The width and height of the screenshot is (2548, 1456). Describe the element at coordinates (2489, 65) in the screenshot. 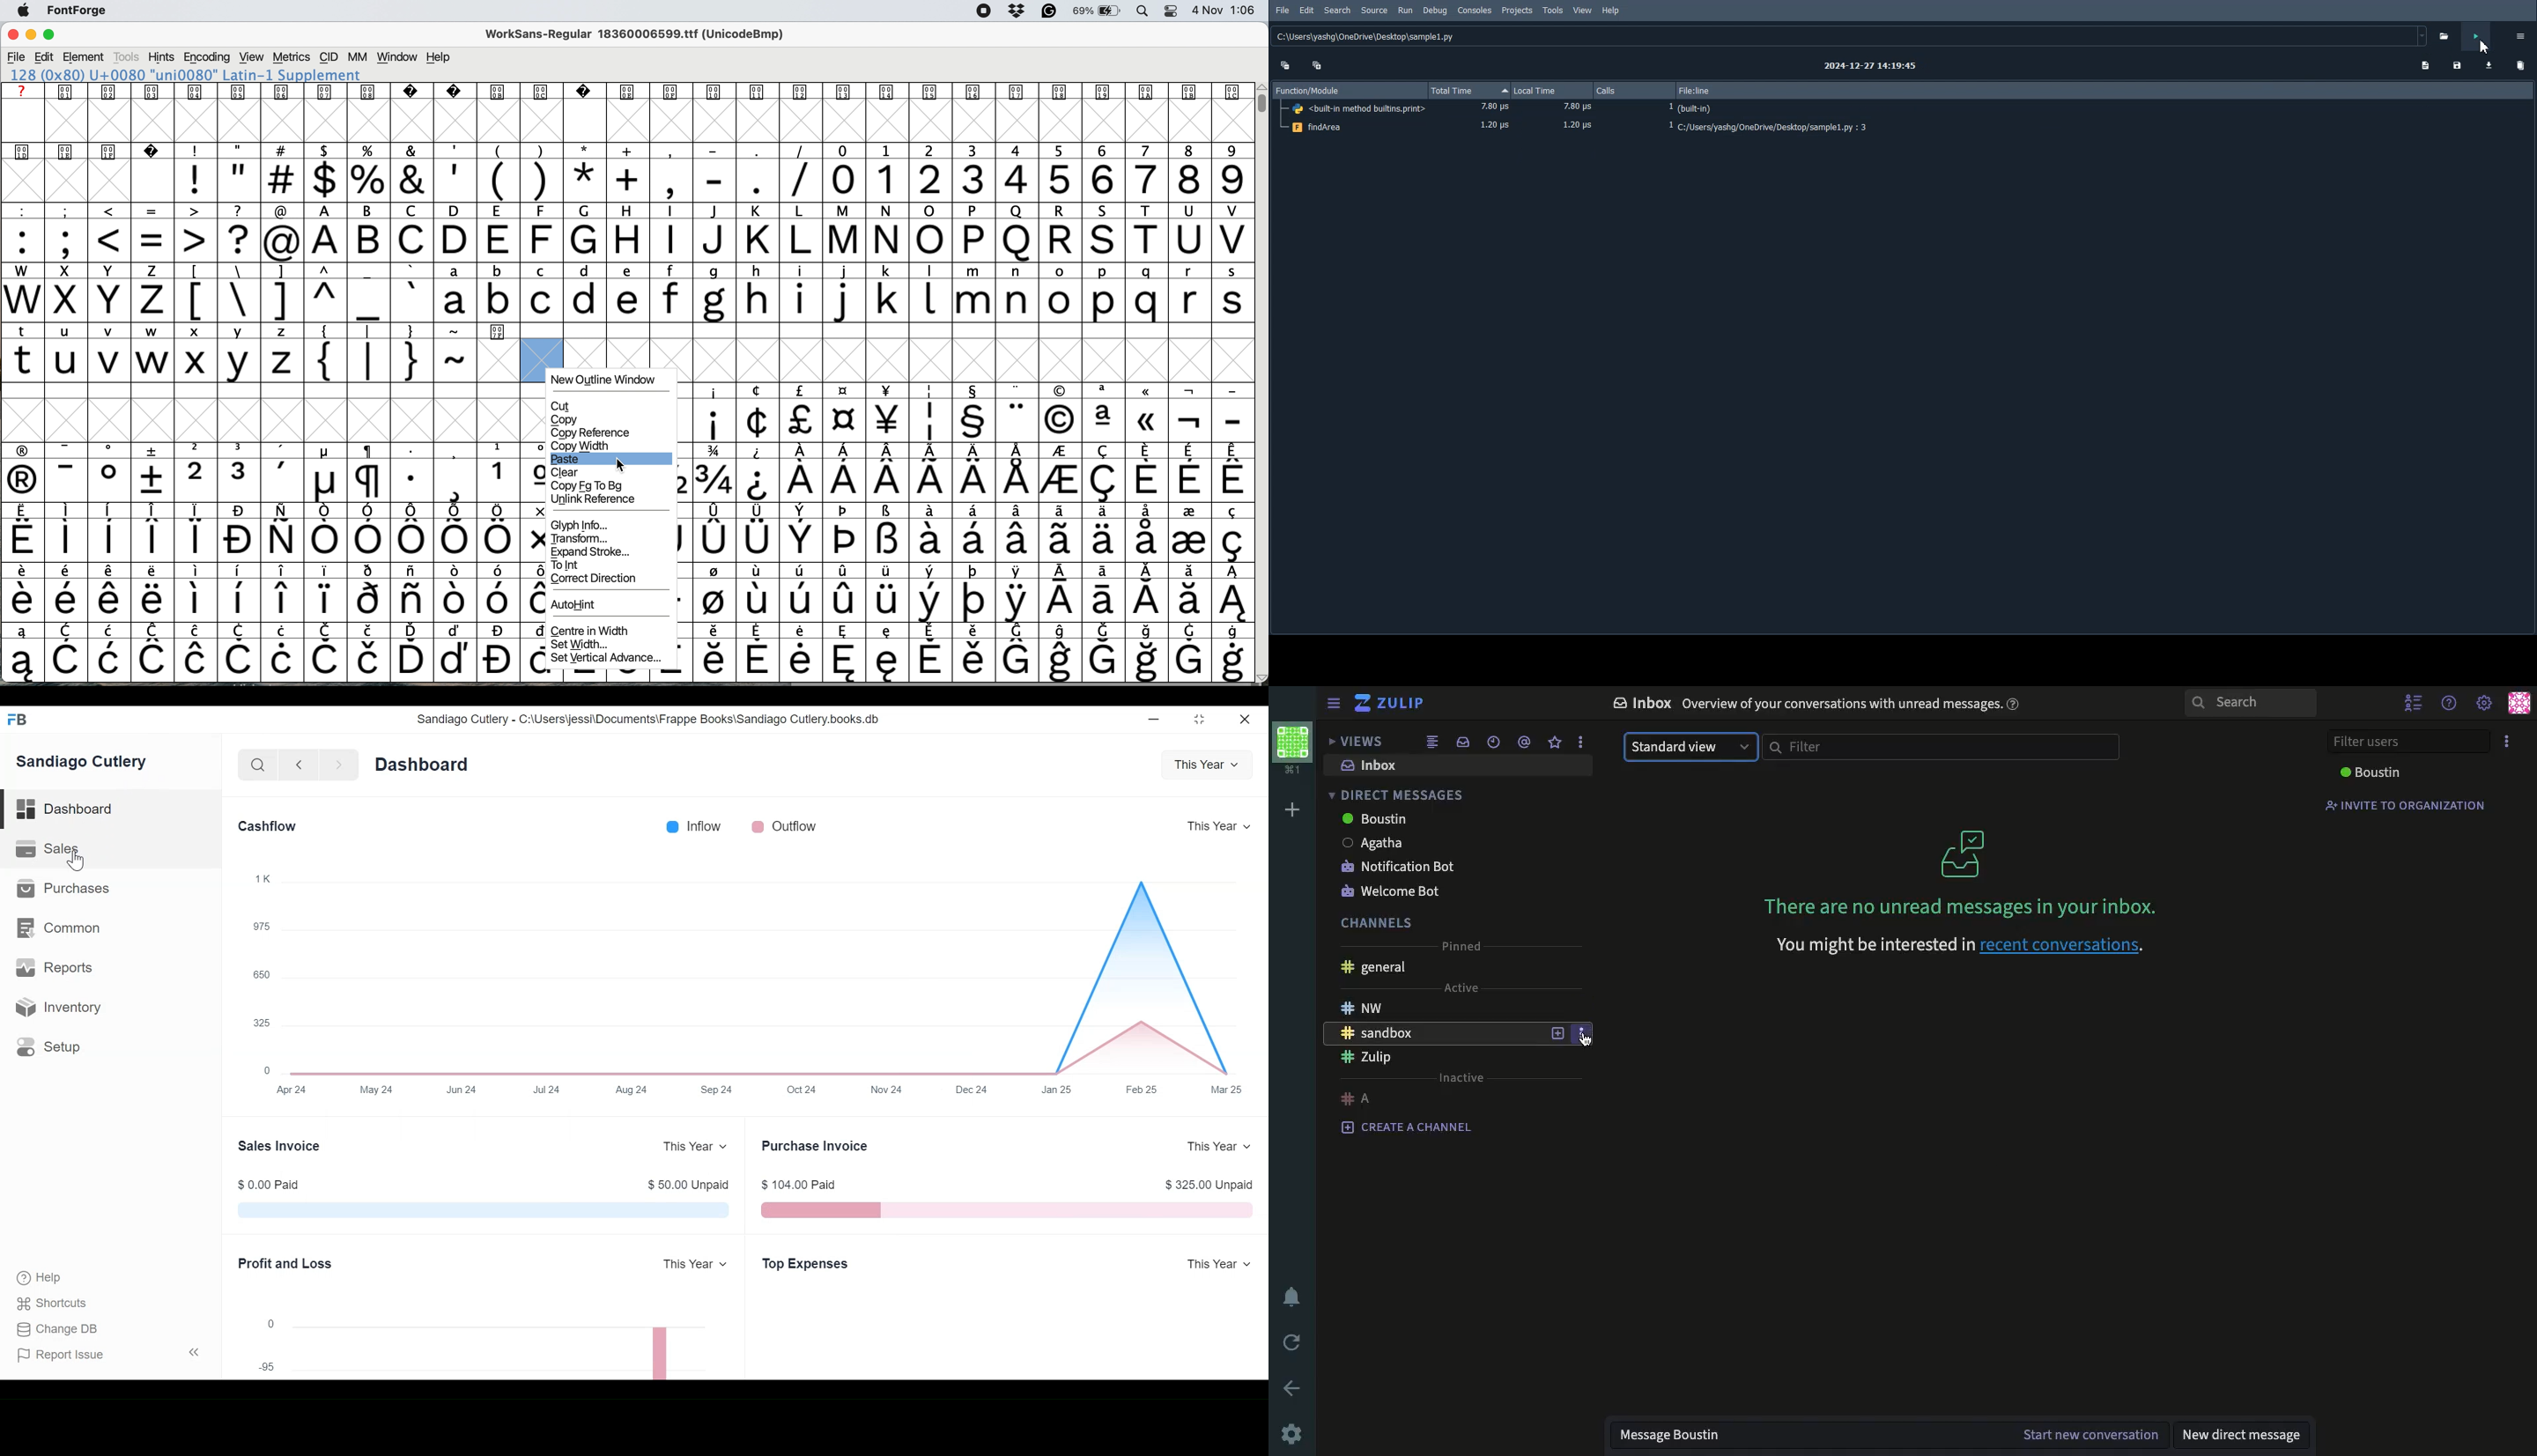

I see `Load profiling data for comparison` at that location.